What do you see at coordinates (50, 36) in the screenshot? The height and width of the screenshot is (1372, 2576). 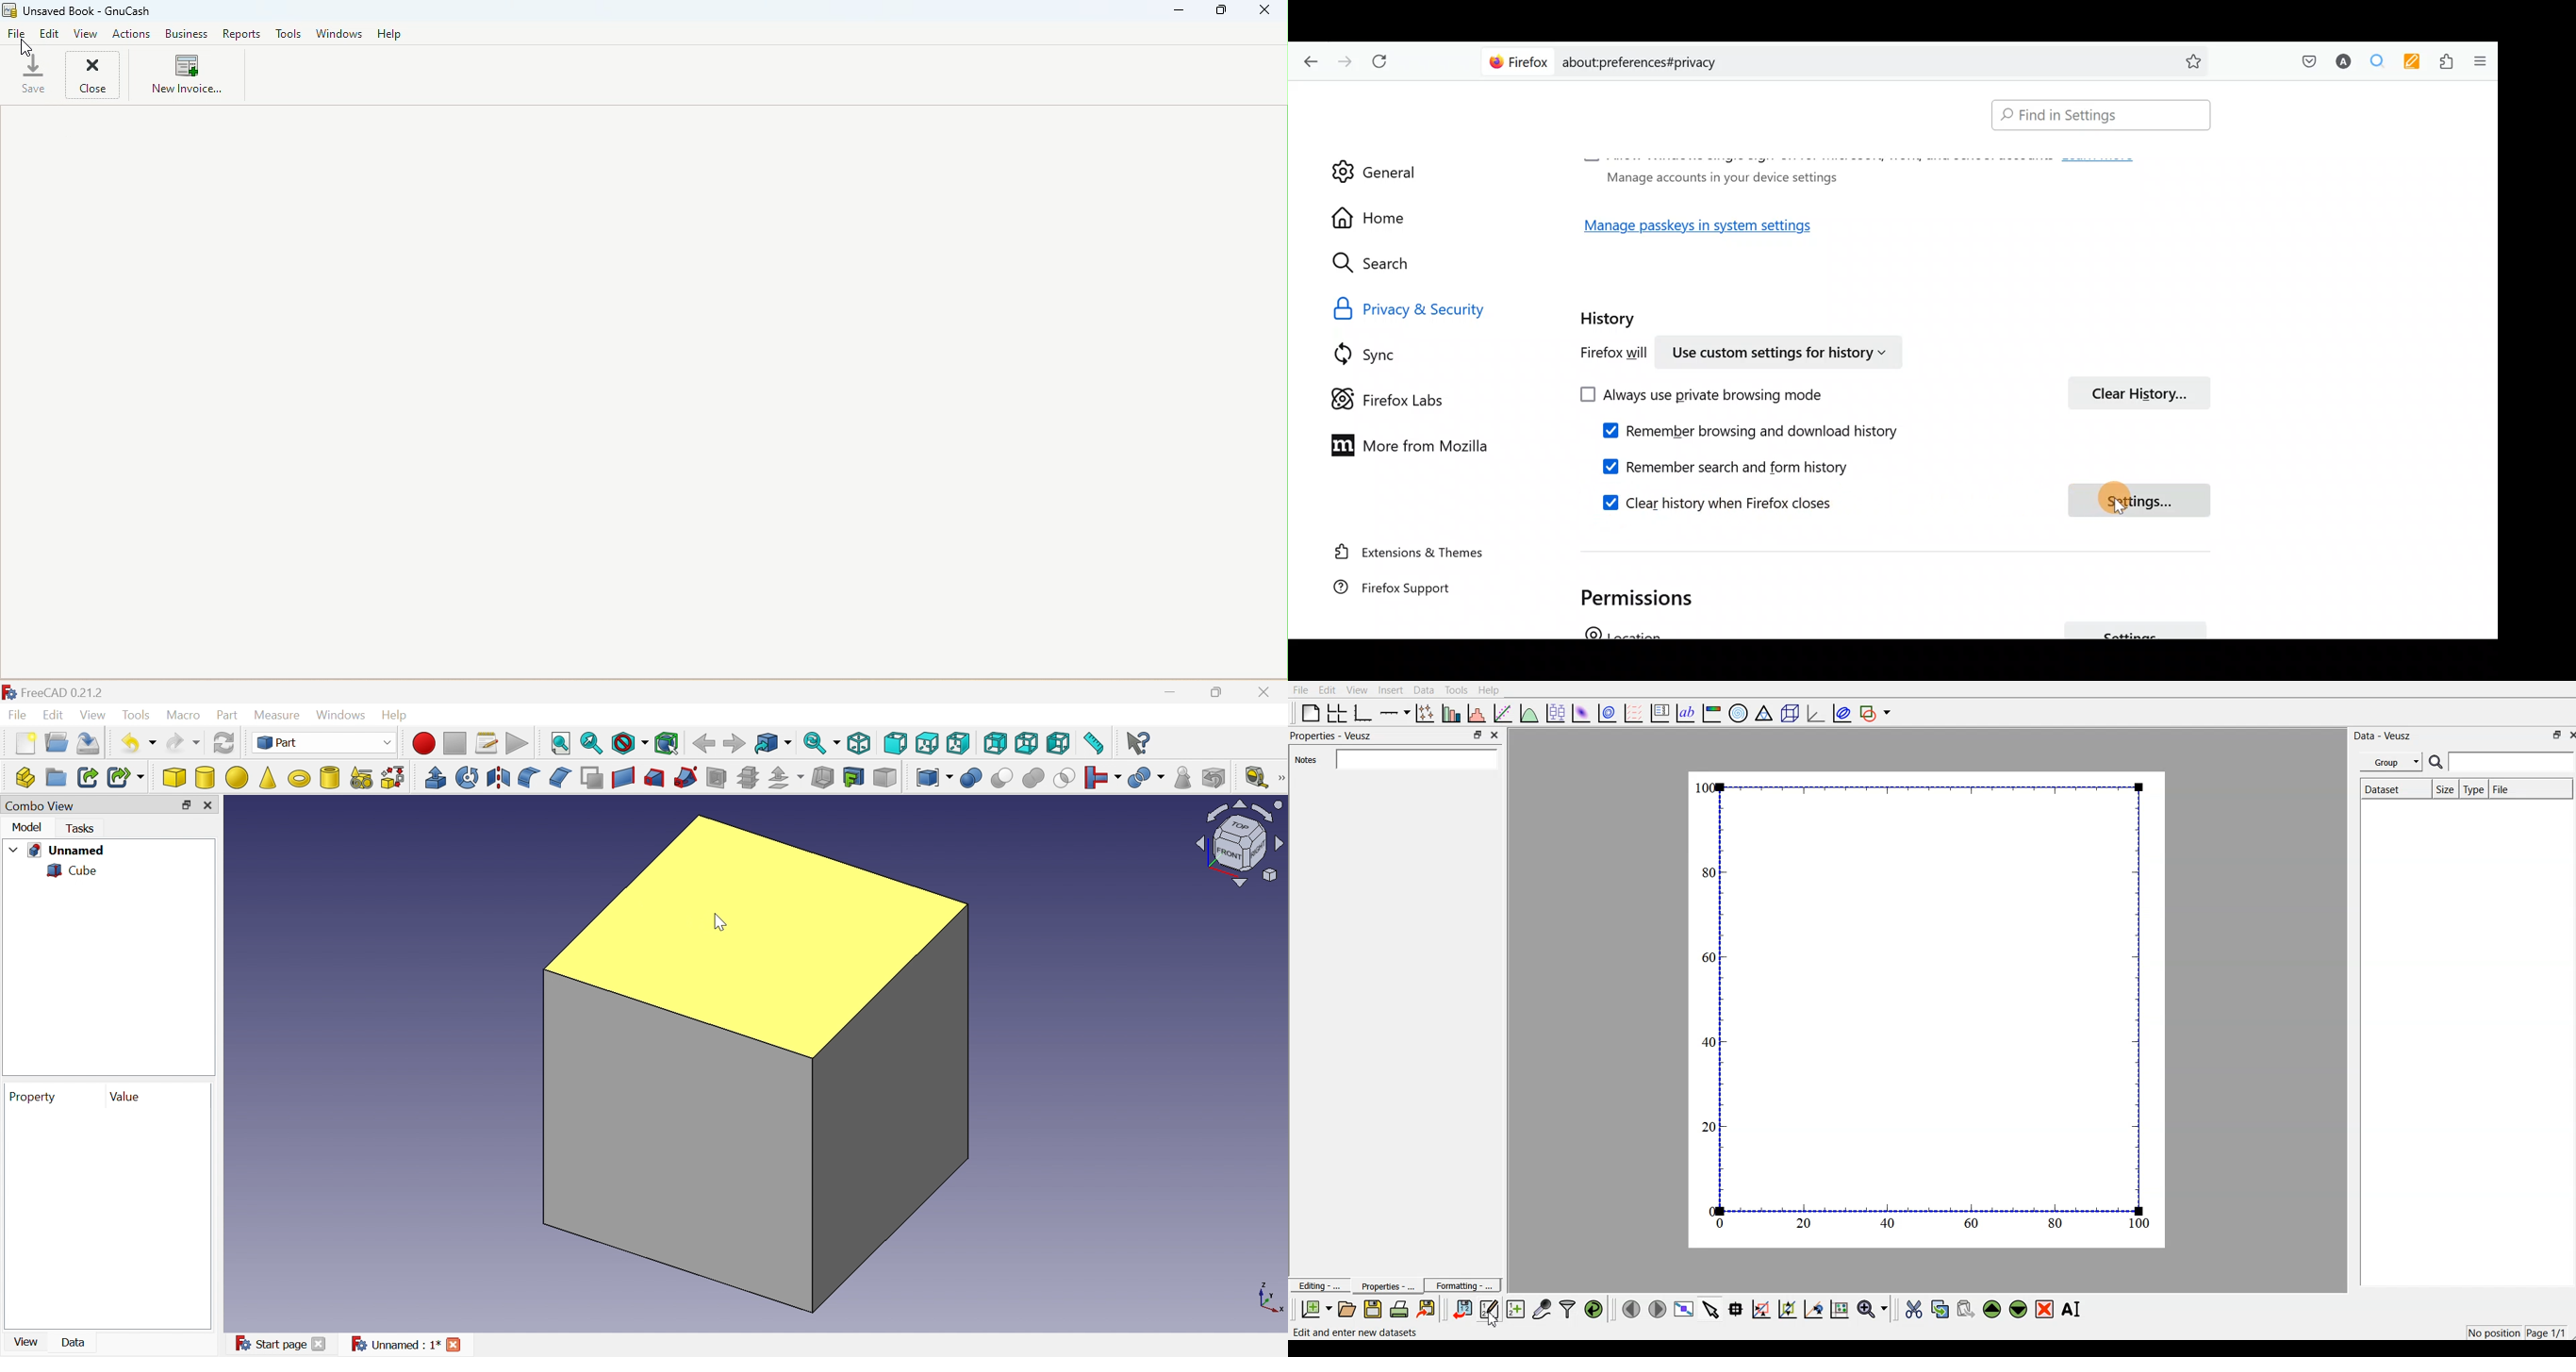 I see `Edit` at bounding box center [50, 36].